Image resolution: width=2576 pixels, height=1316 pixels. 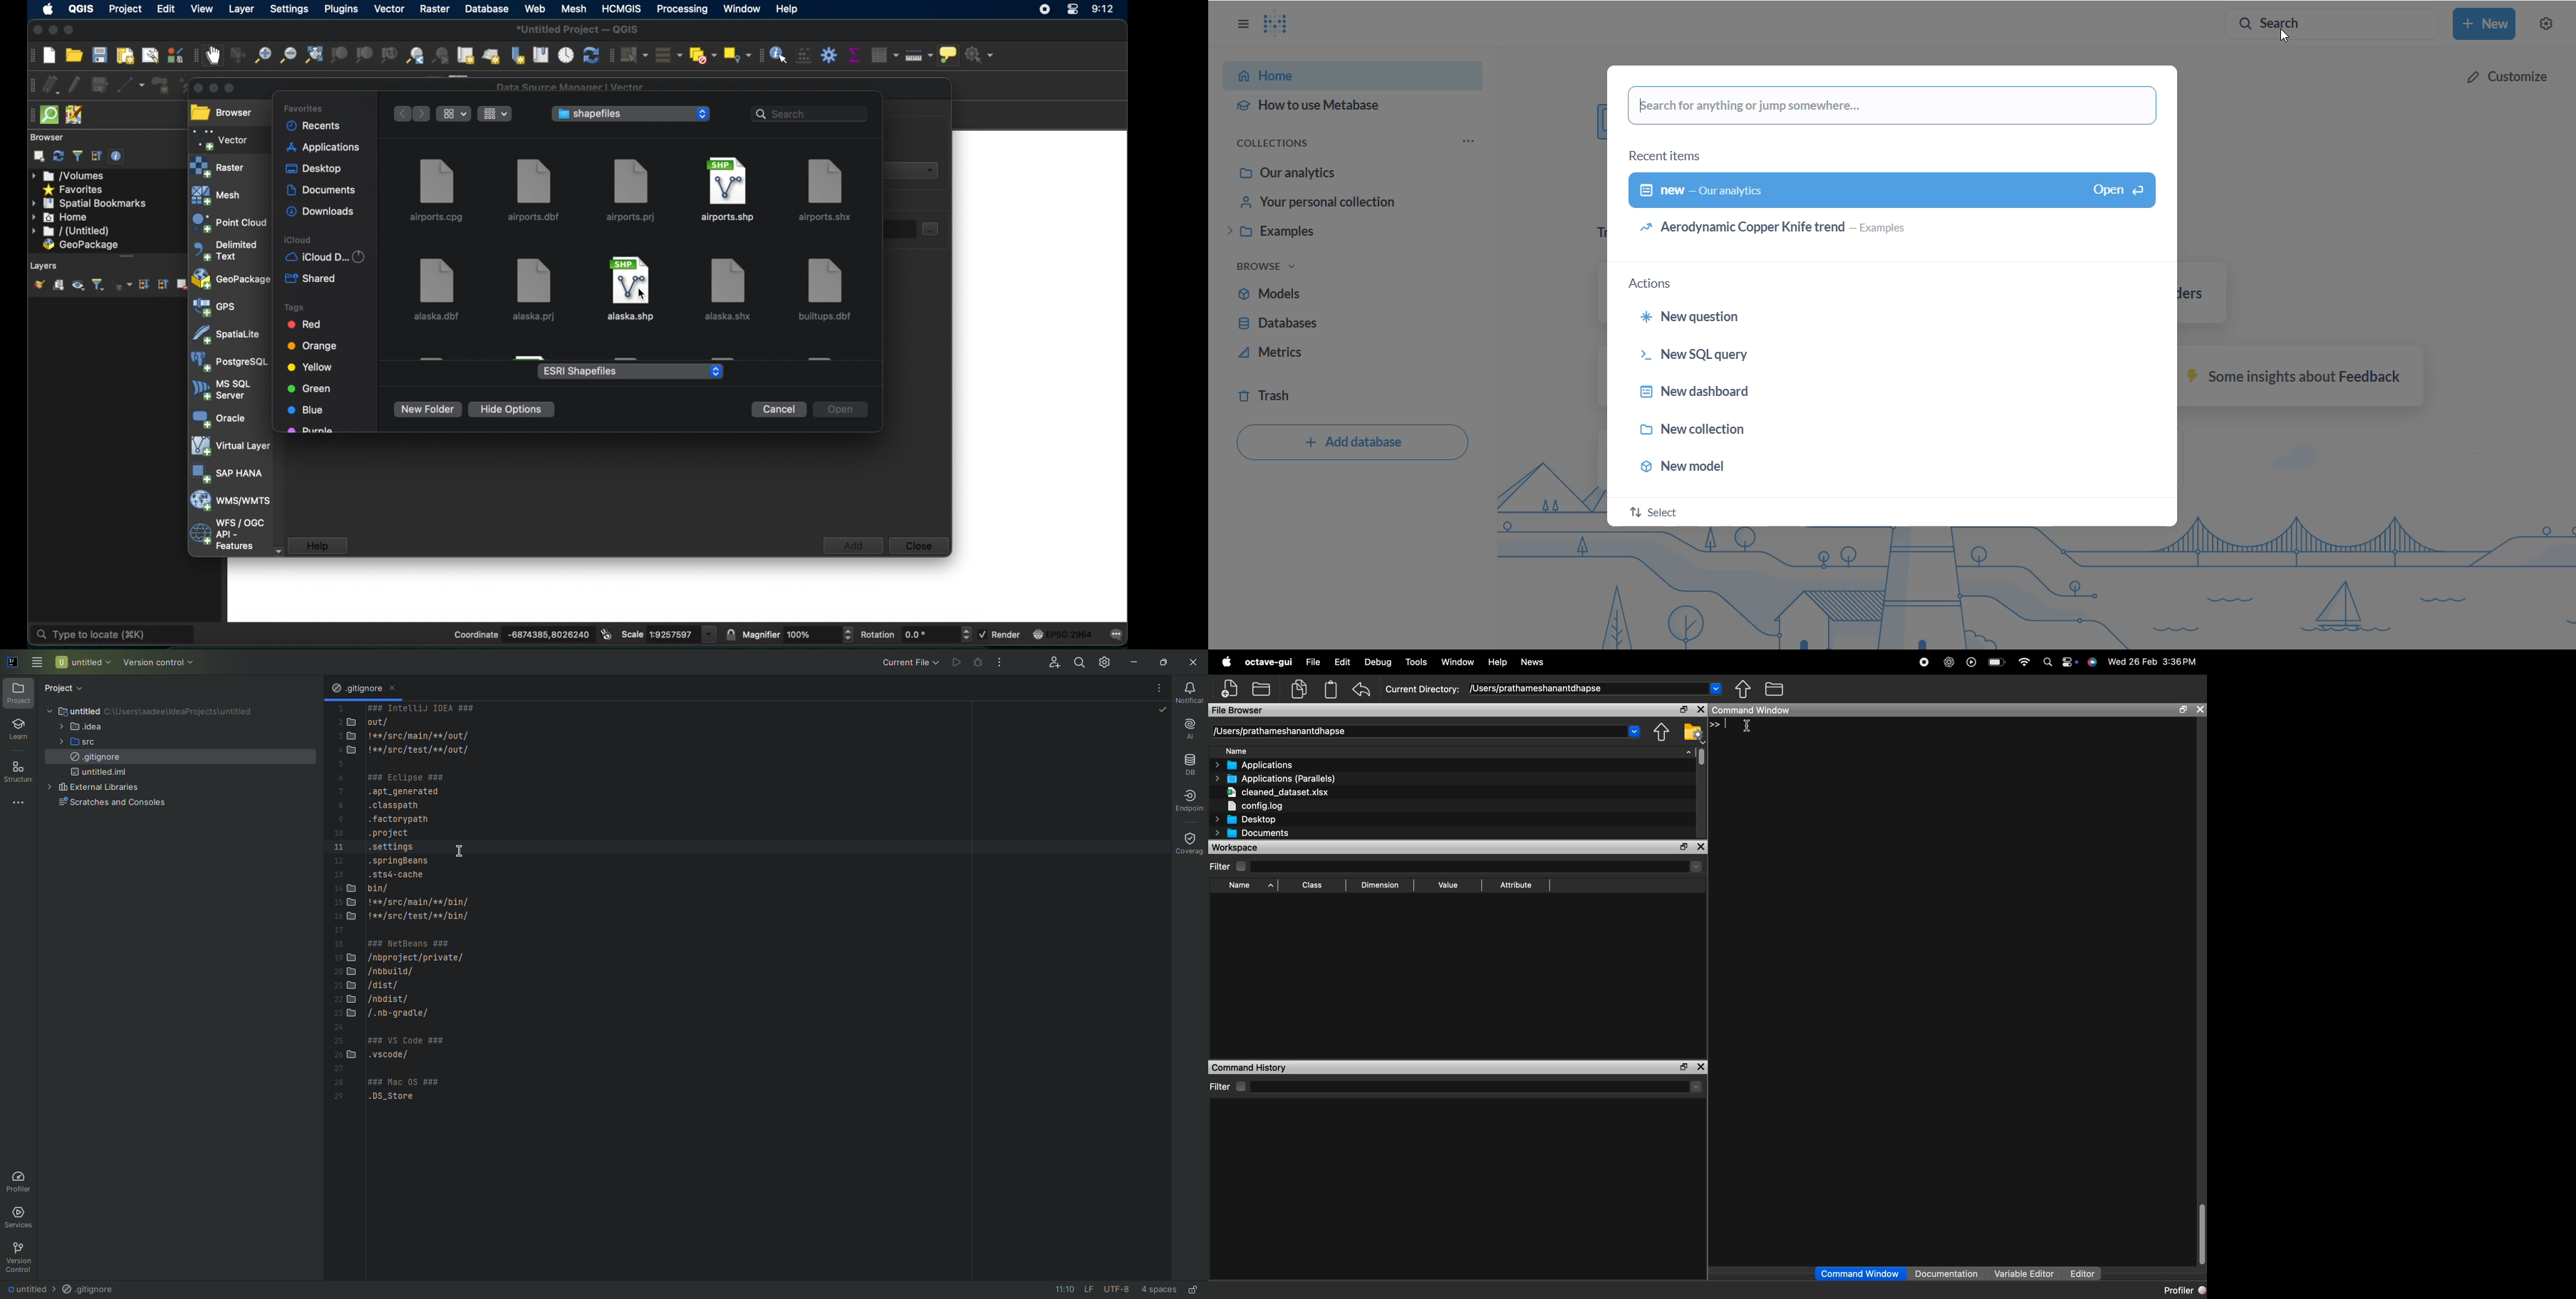 What do you see at coordinates (304, 108) in the screenshot?
I see `favorites` at bounding box center [304, 108].